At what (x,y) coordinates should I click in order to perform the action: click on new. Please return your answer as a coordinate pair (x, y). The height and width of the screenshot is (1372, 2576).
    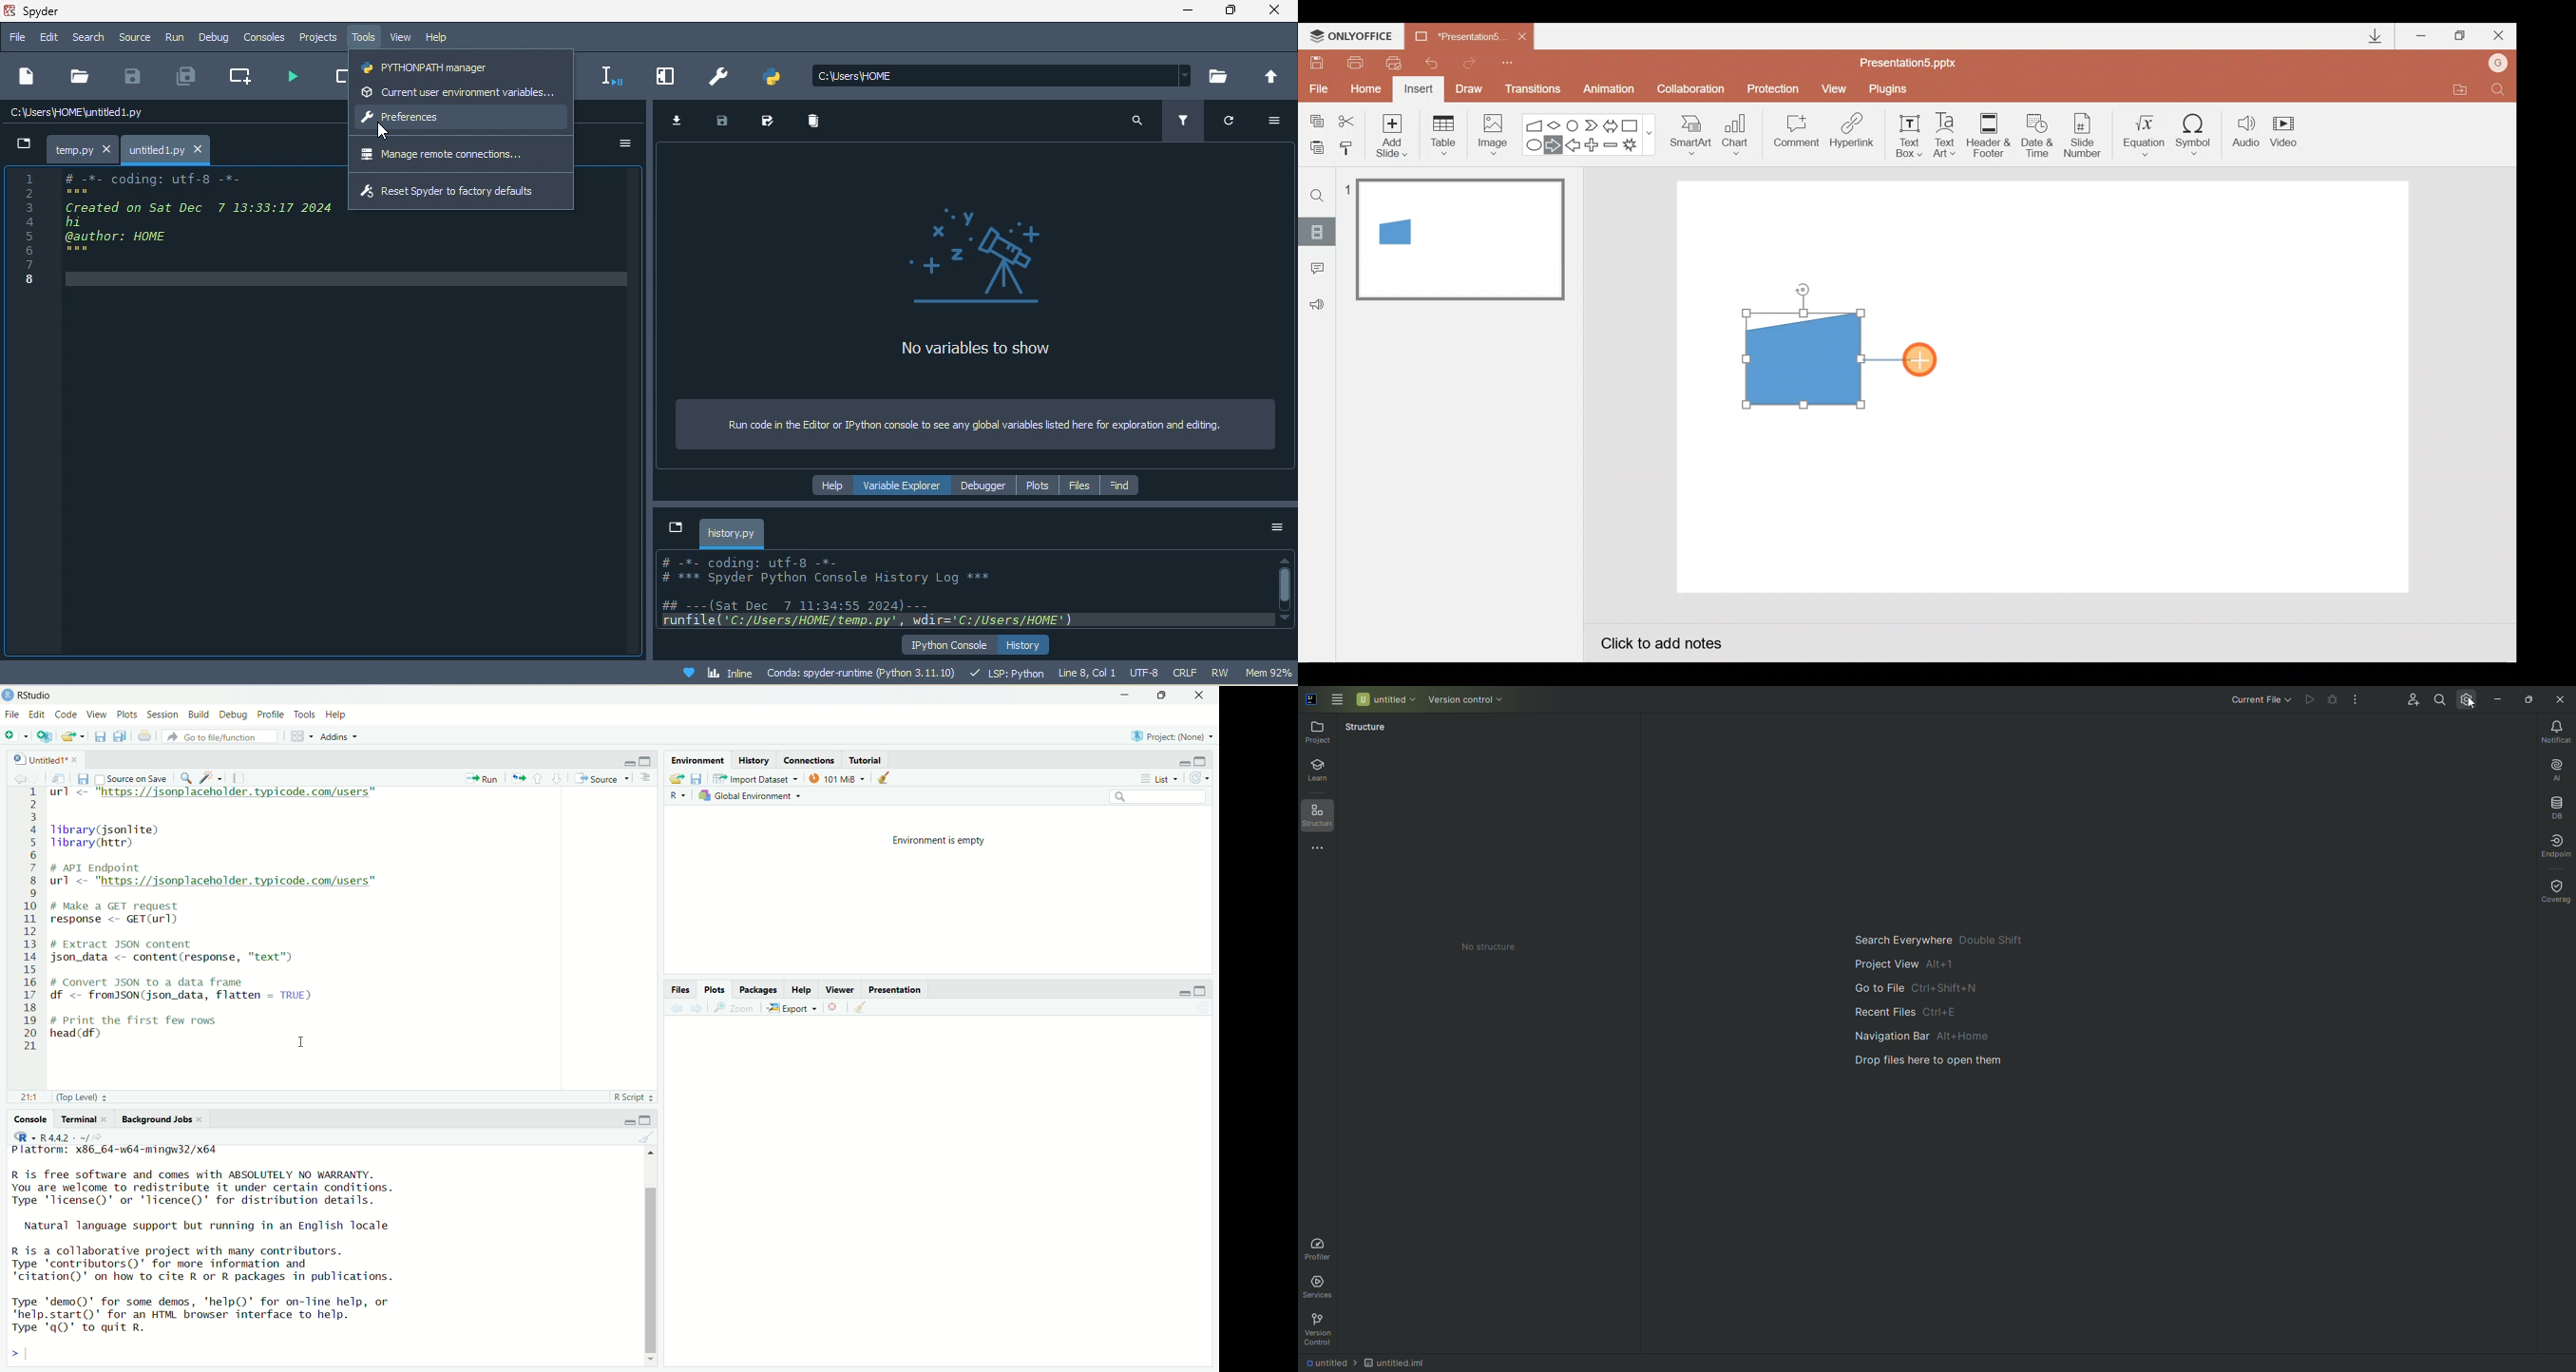
    Looking at the image, I should click on (28, 77).